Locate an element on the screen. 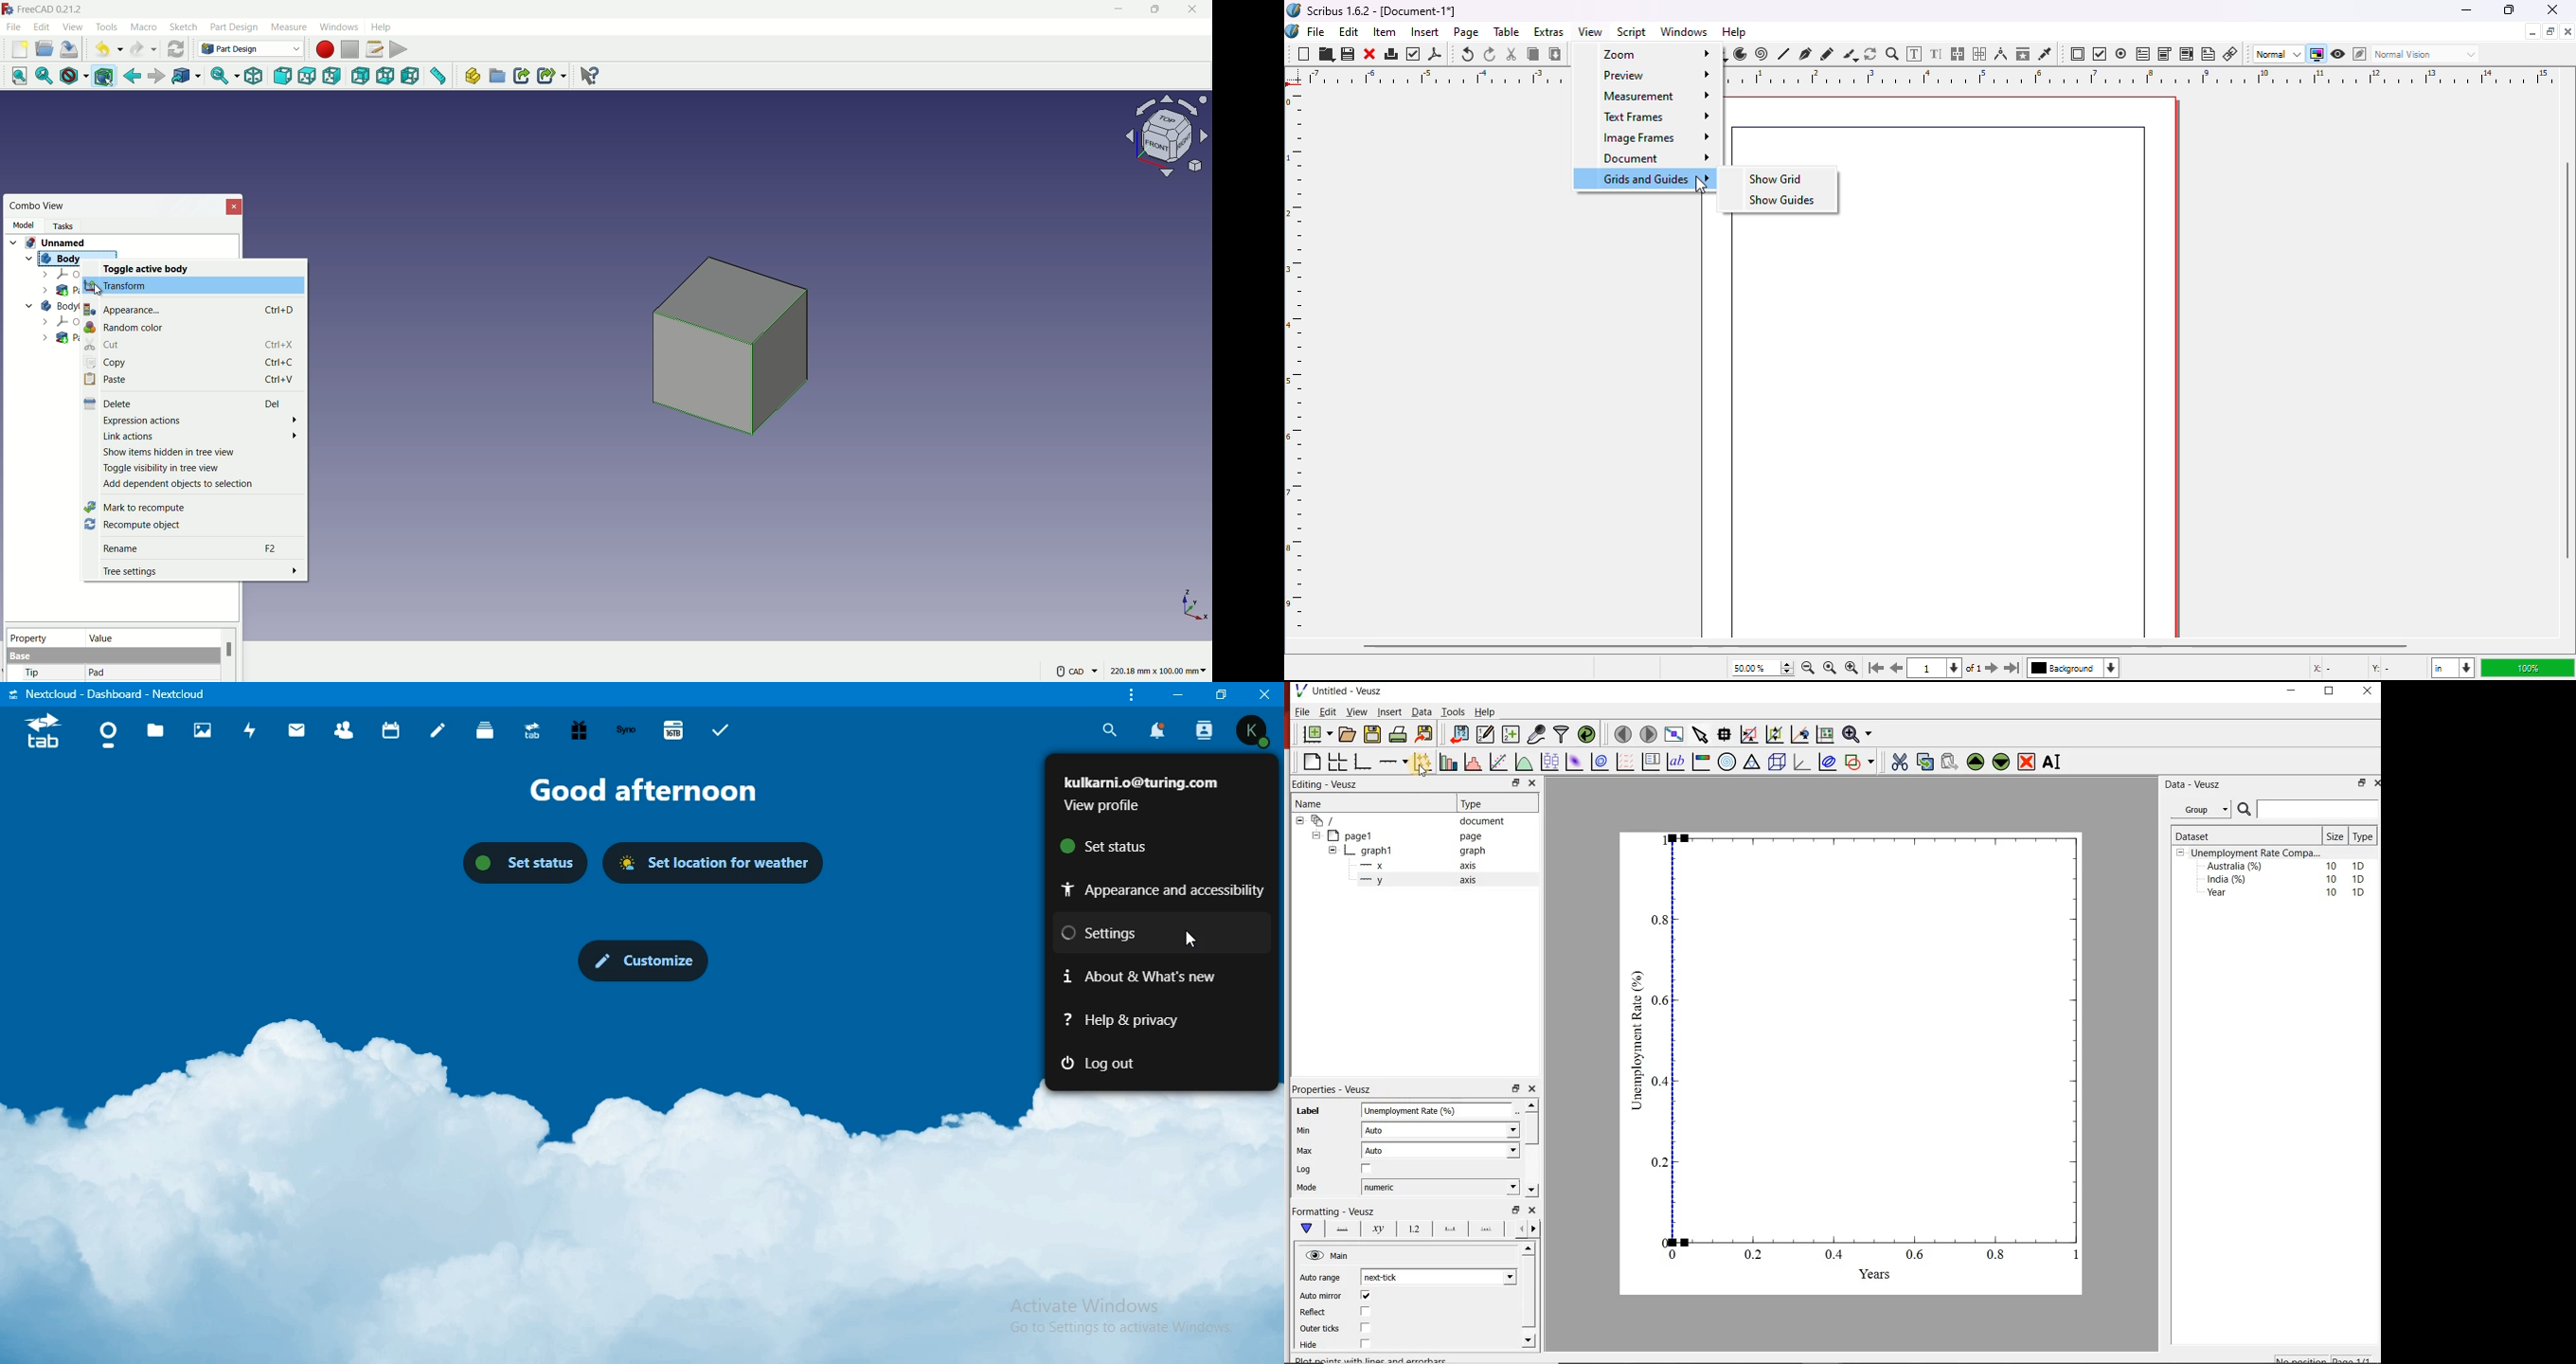 This screenshot has height=1372, width=2576. fit all is located at coordinates (15, 75).